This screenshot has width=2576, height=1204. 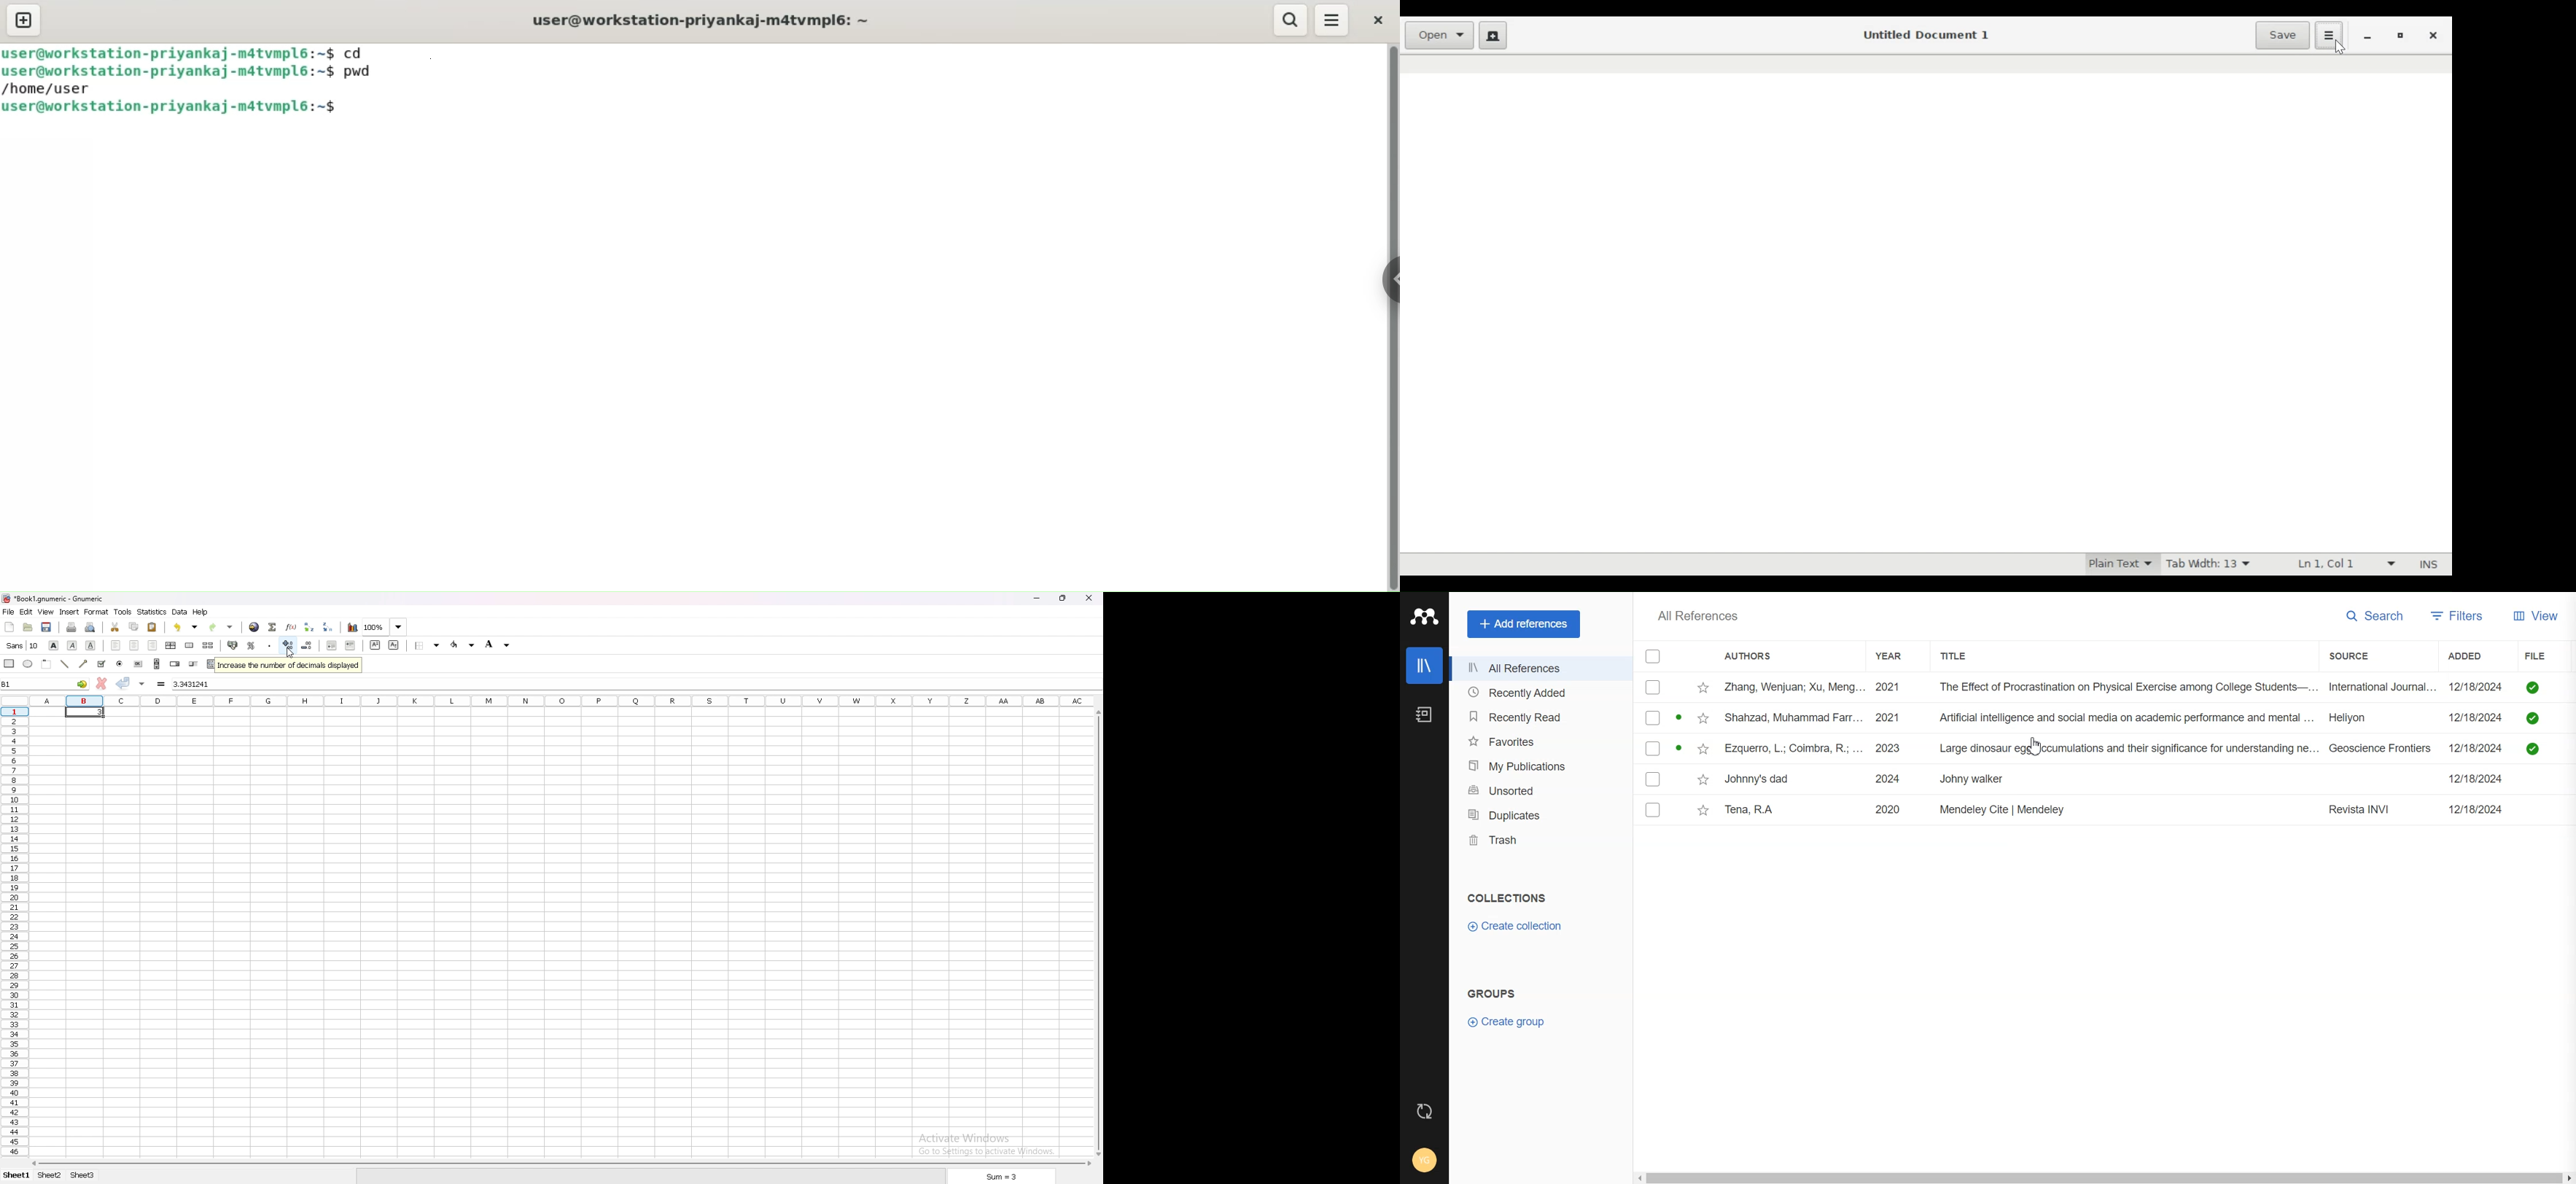 What do you see at coordinates (289, 653) in the screenshot?
I see `cursor` at bounding box center [289, 653].